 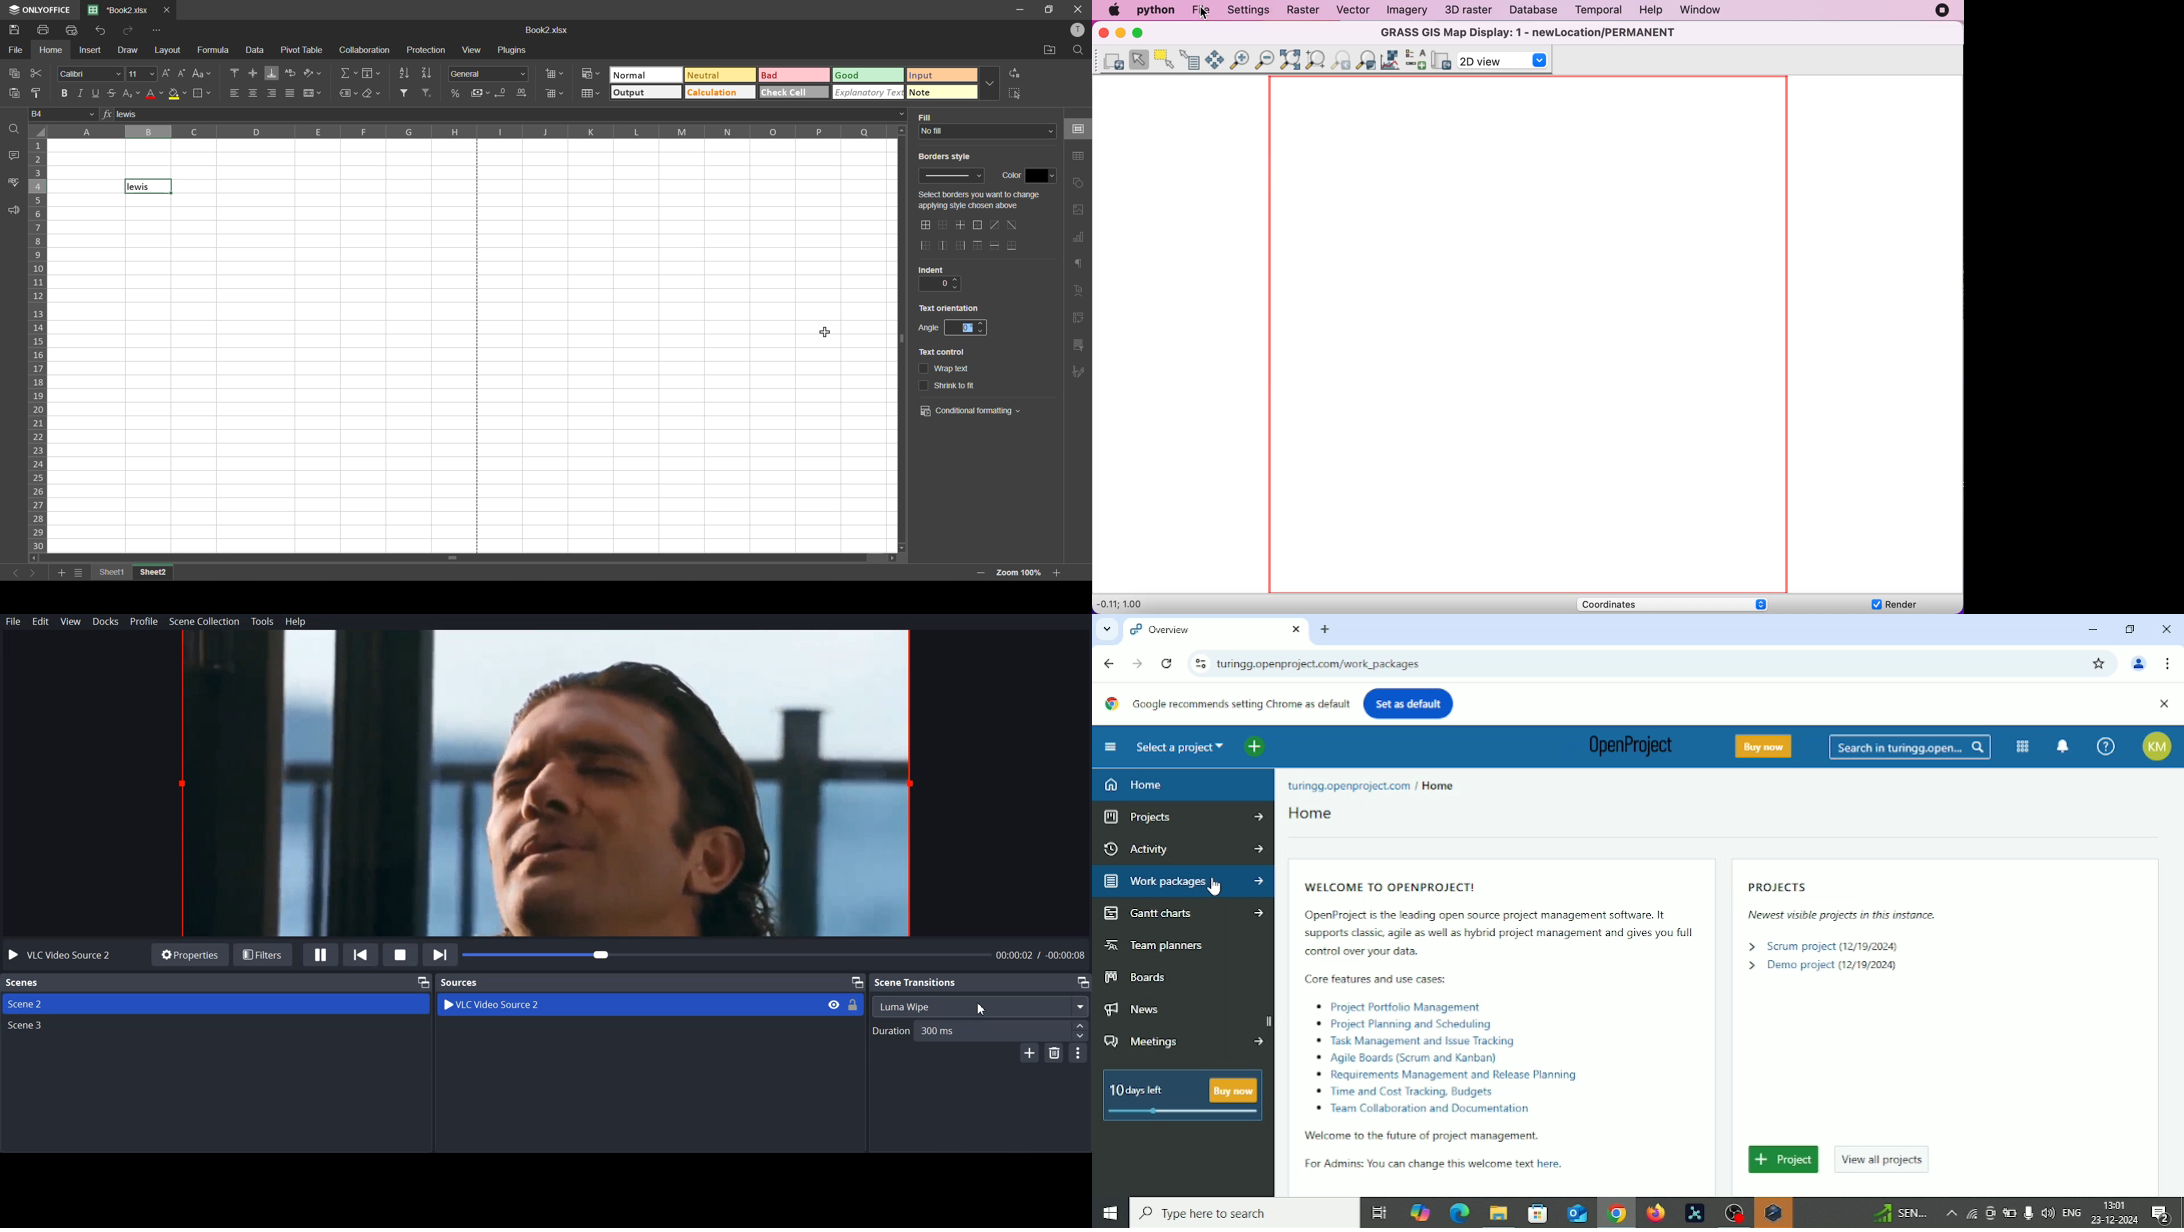 I want to click on accounting, so click(x=478, y=93).